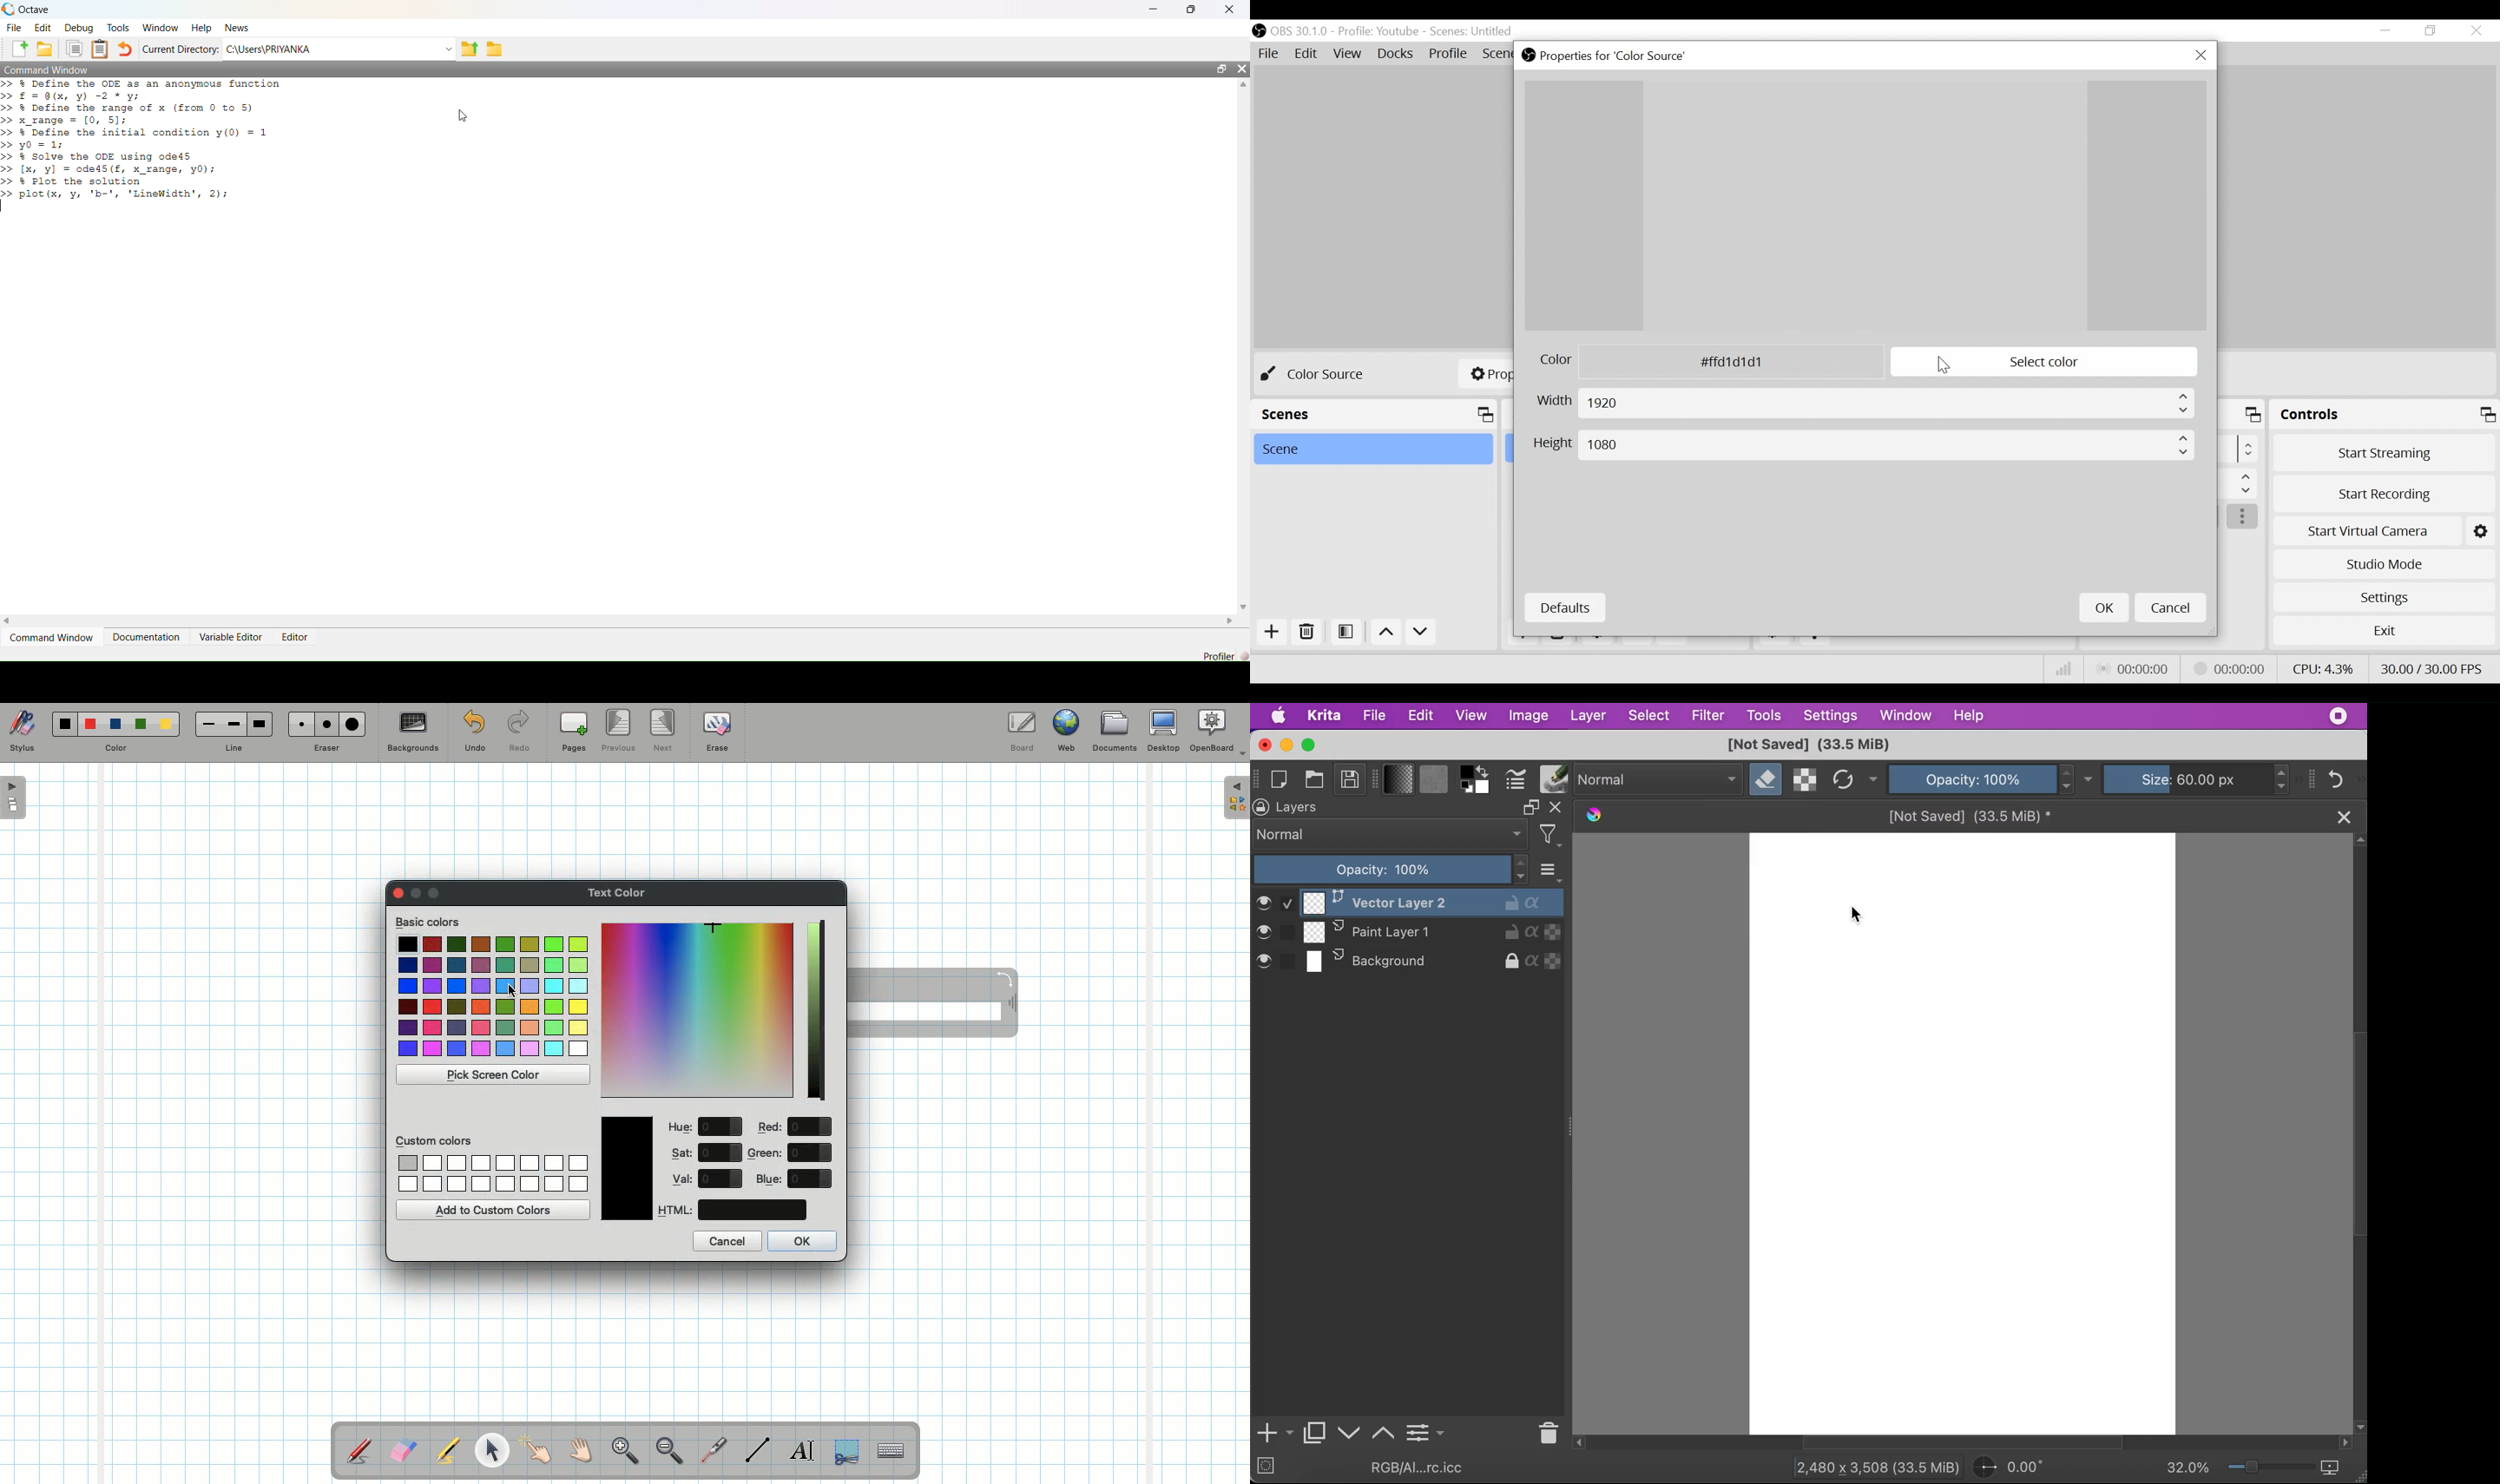 This screenshot has height=1484, width=2520. What do you see at coordinates (2385, 417) in the screenshot?
I see `Controls` at bounding box center [2385, 417].